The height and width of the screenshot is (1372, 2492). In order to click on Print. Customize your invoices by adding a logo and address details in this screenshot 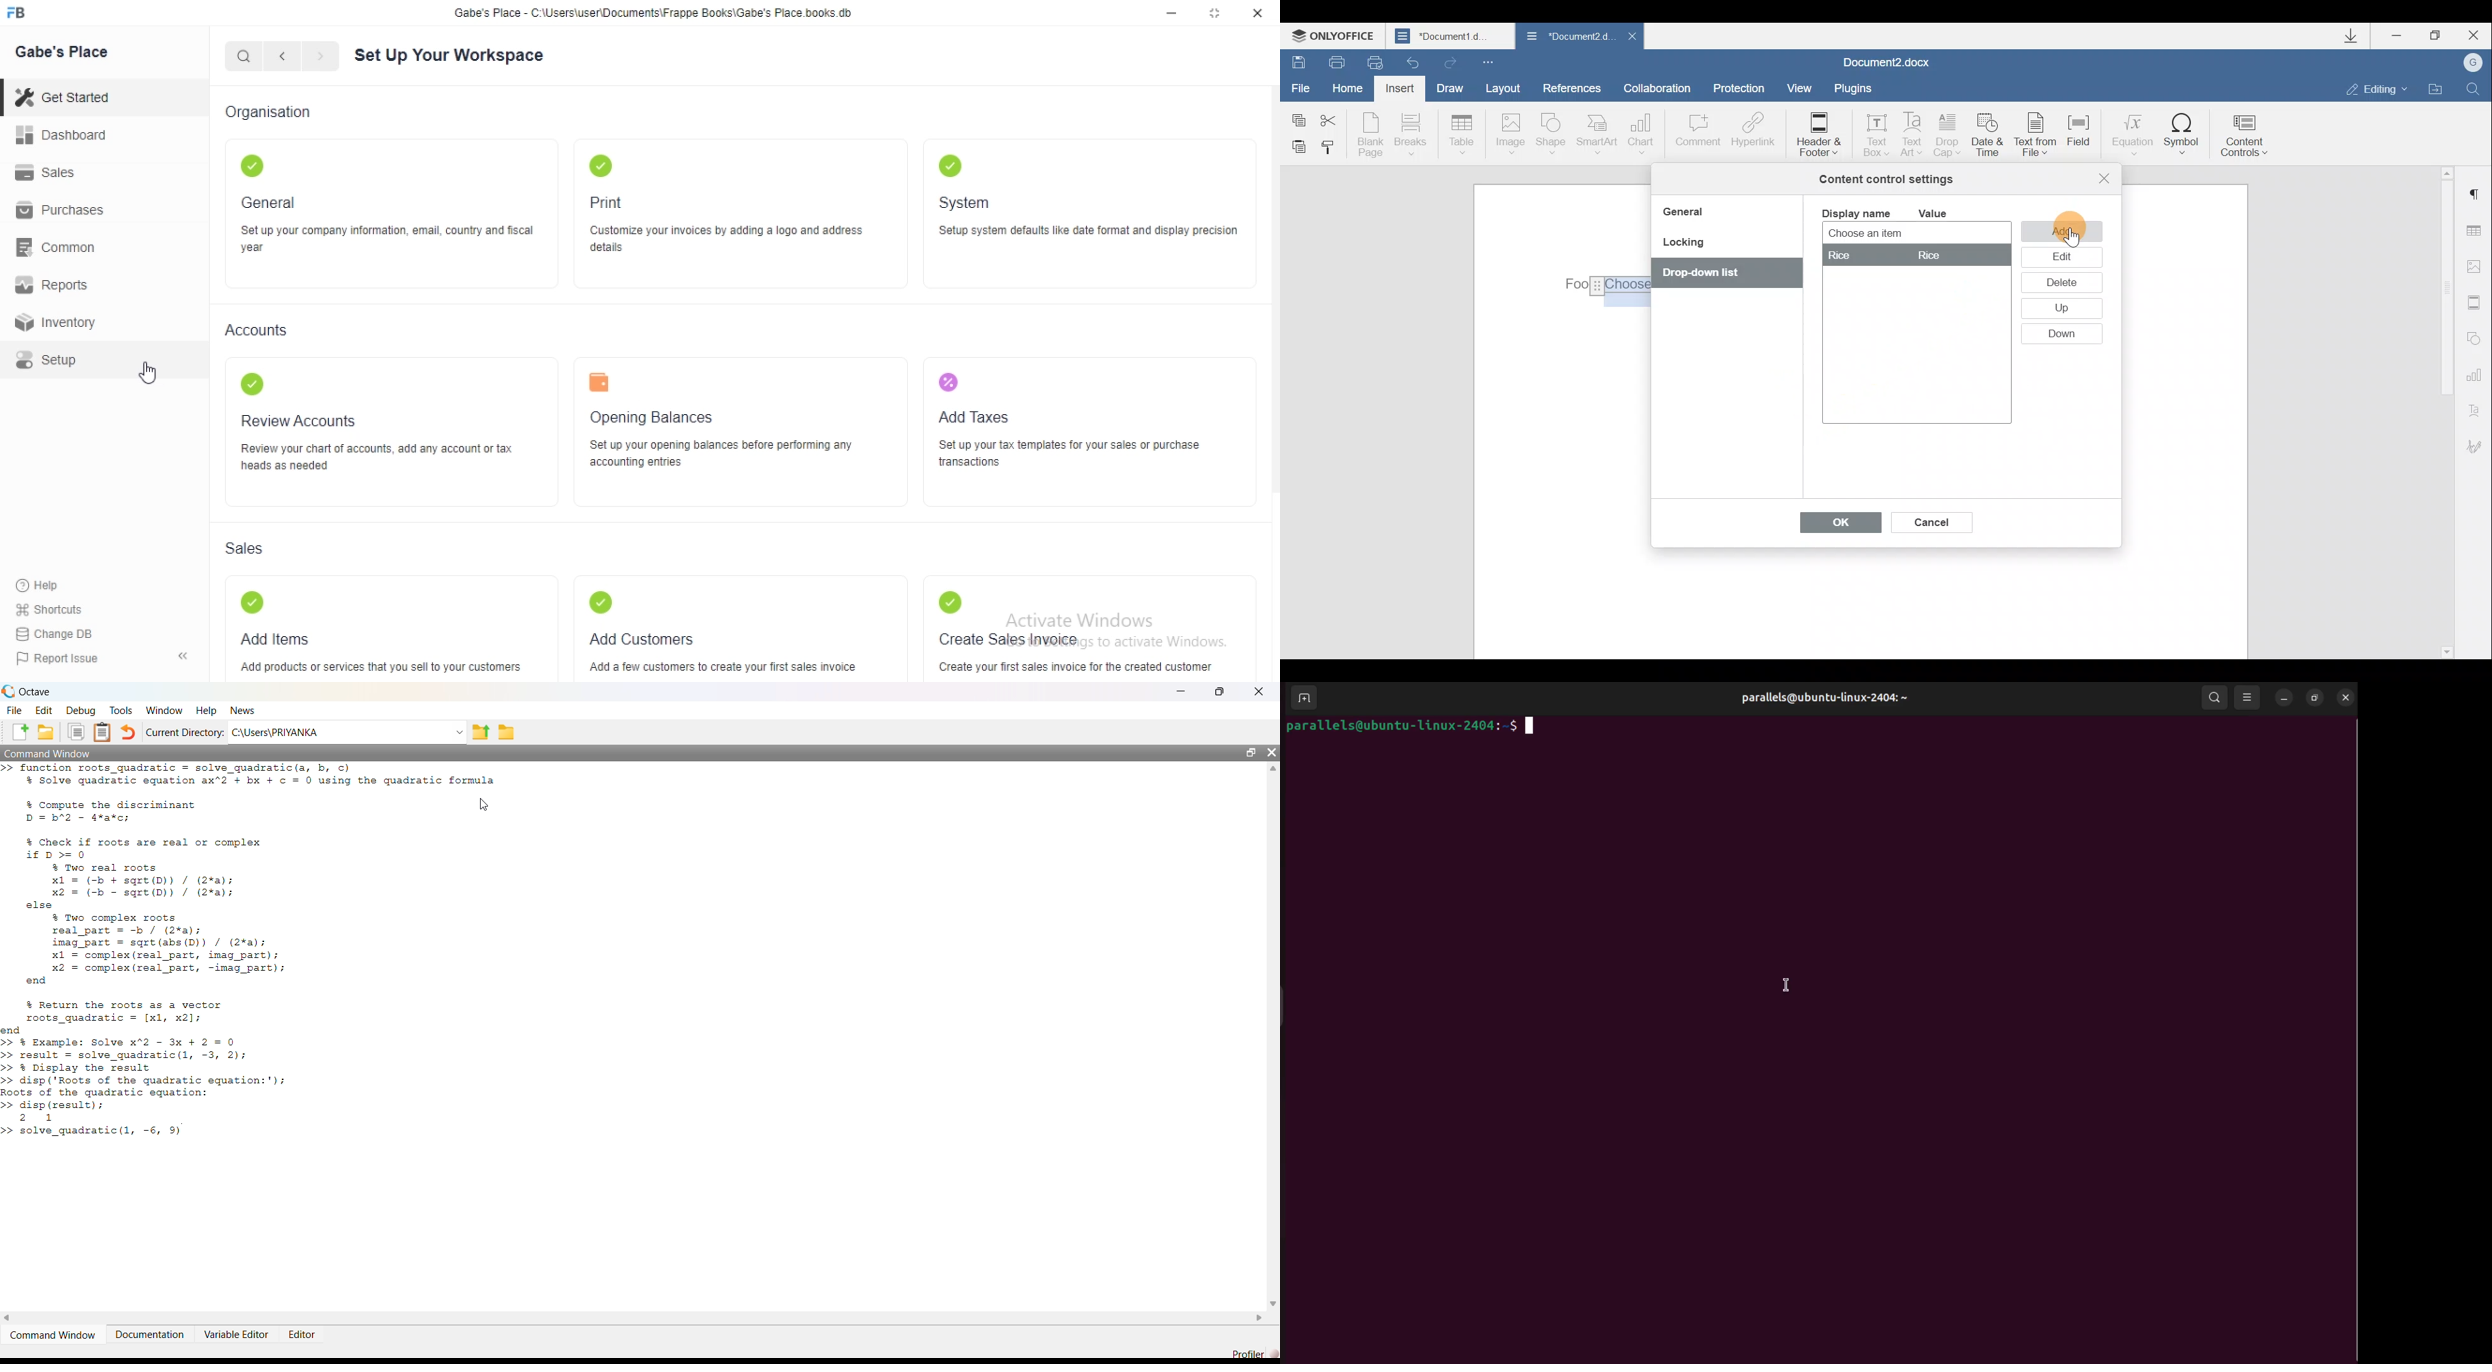, I will do `click(739, 208)`.